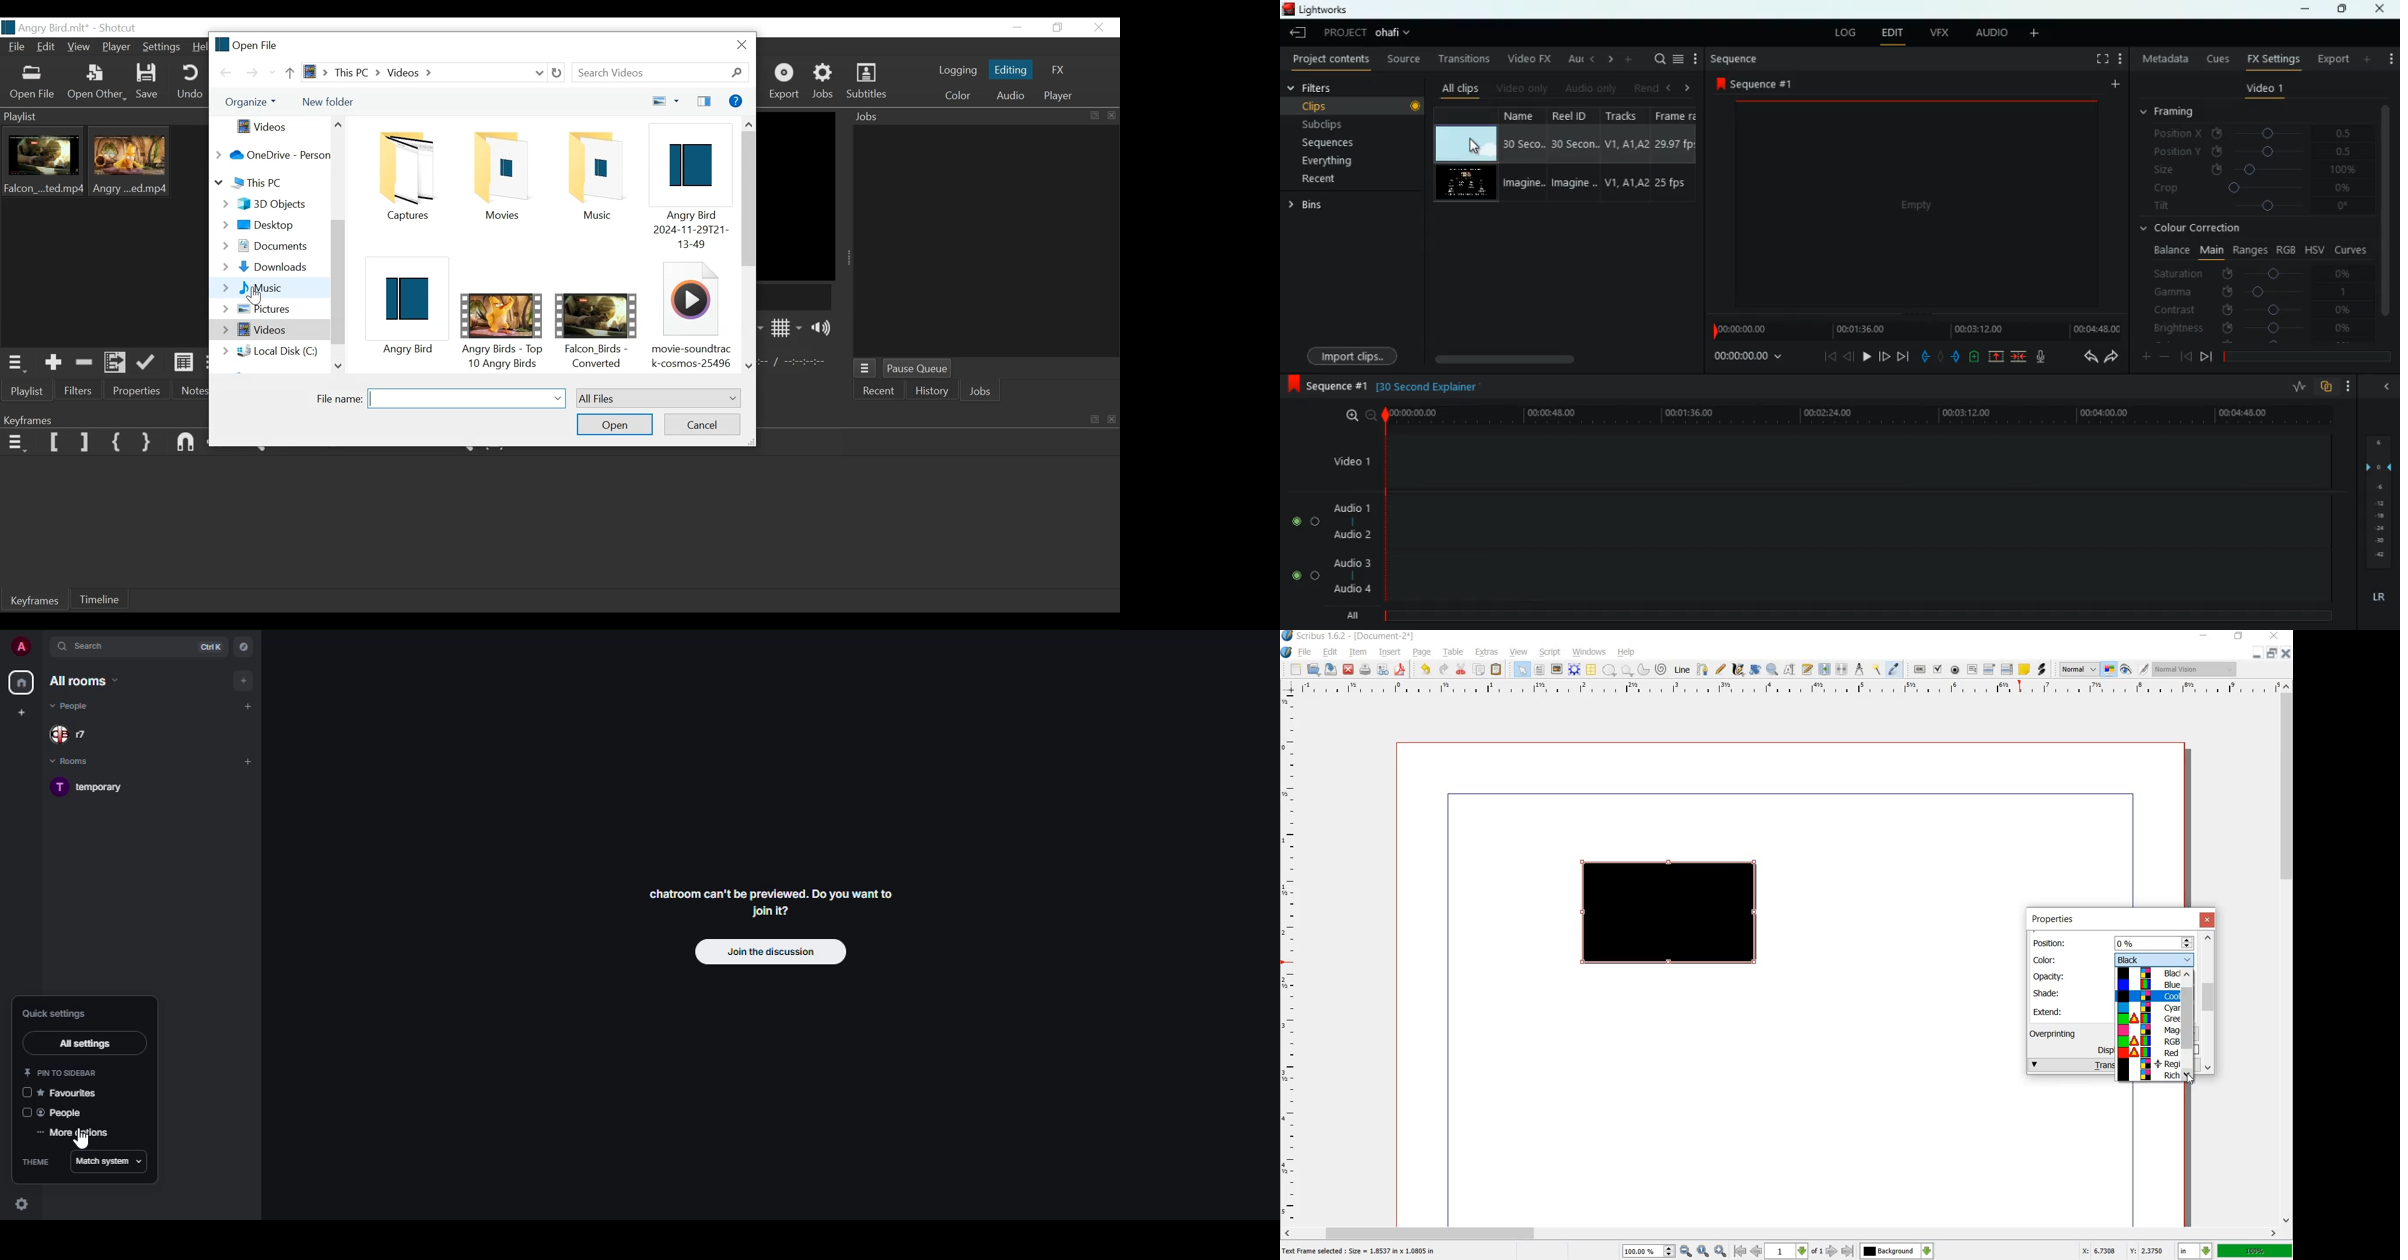 This screenshot has height=1260, width=2408. Describe the element at coordinates (2052, 993) in the screenshot. I see `shade` at that location.